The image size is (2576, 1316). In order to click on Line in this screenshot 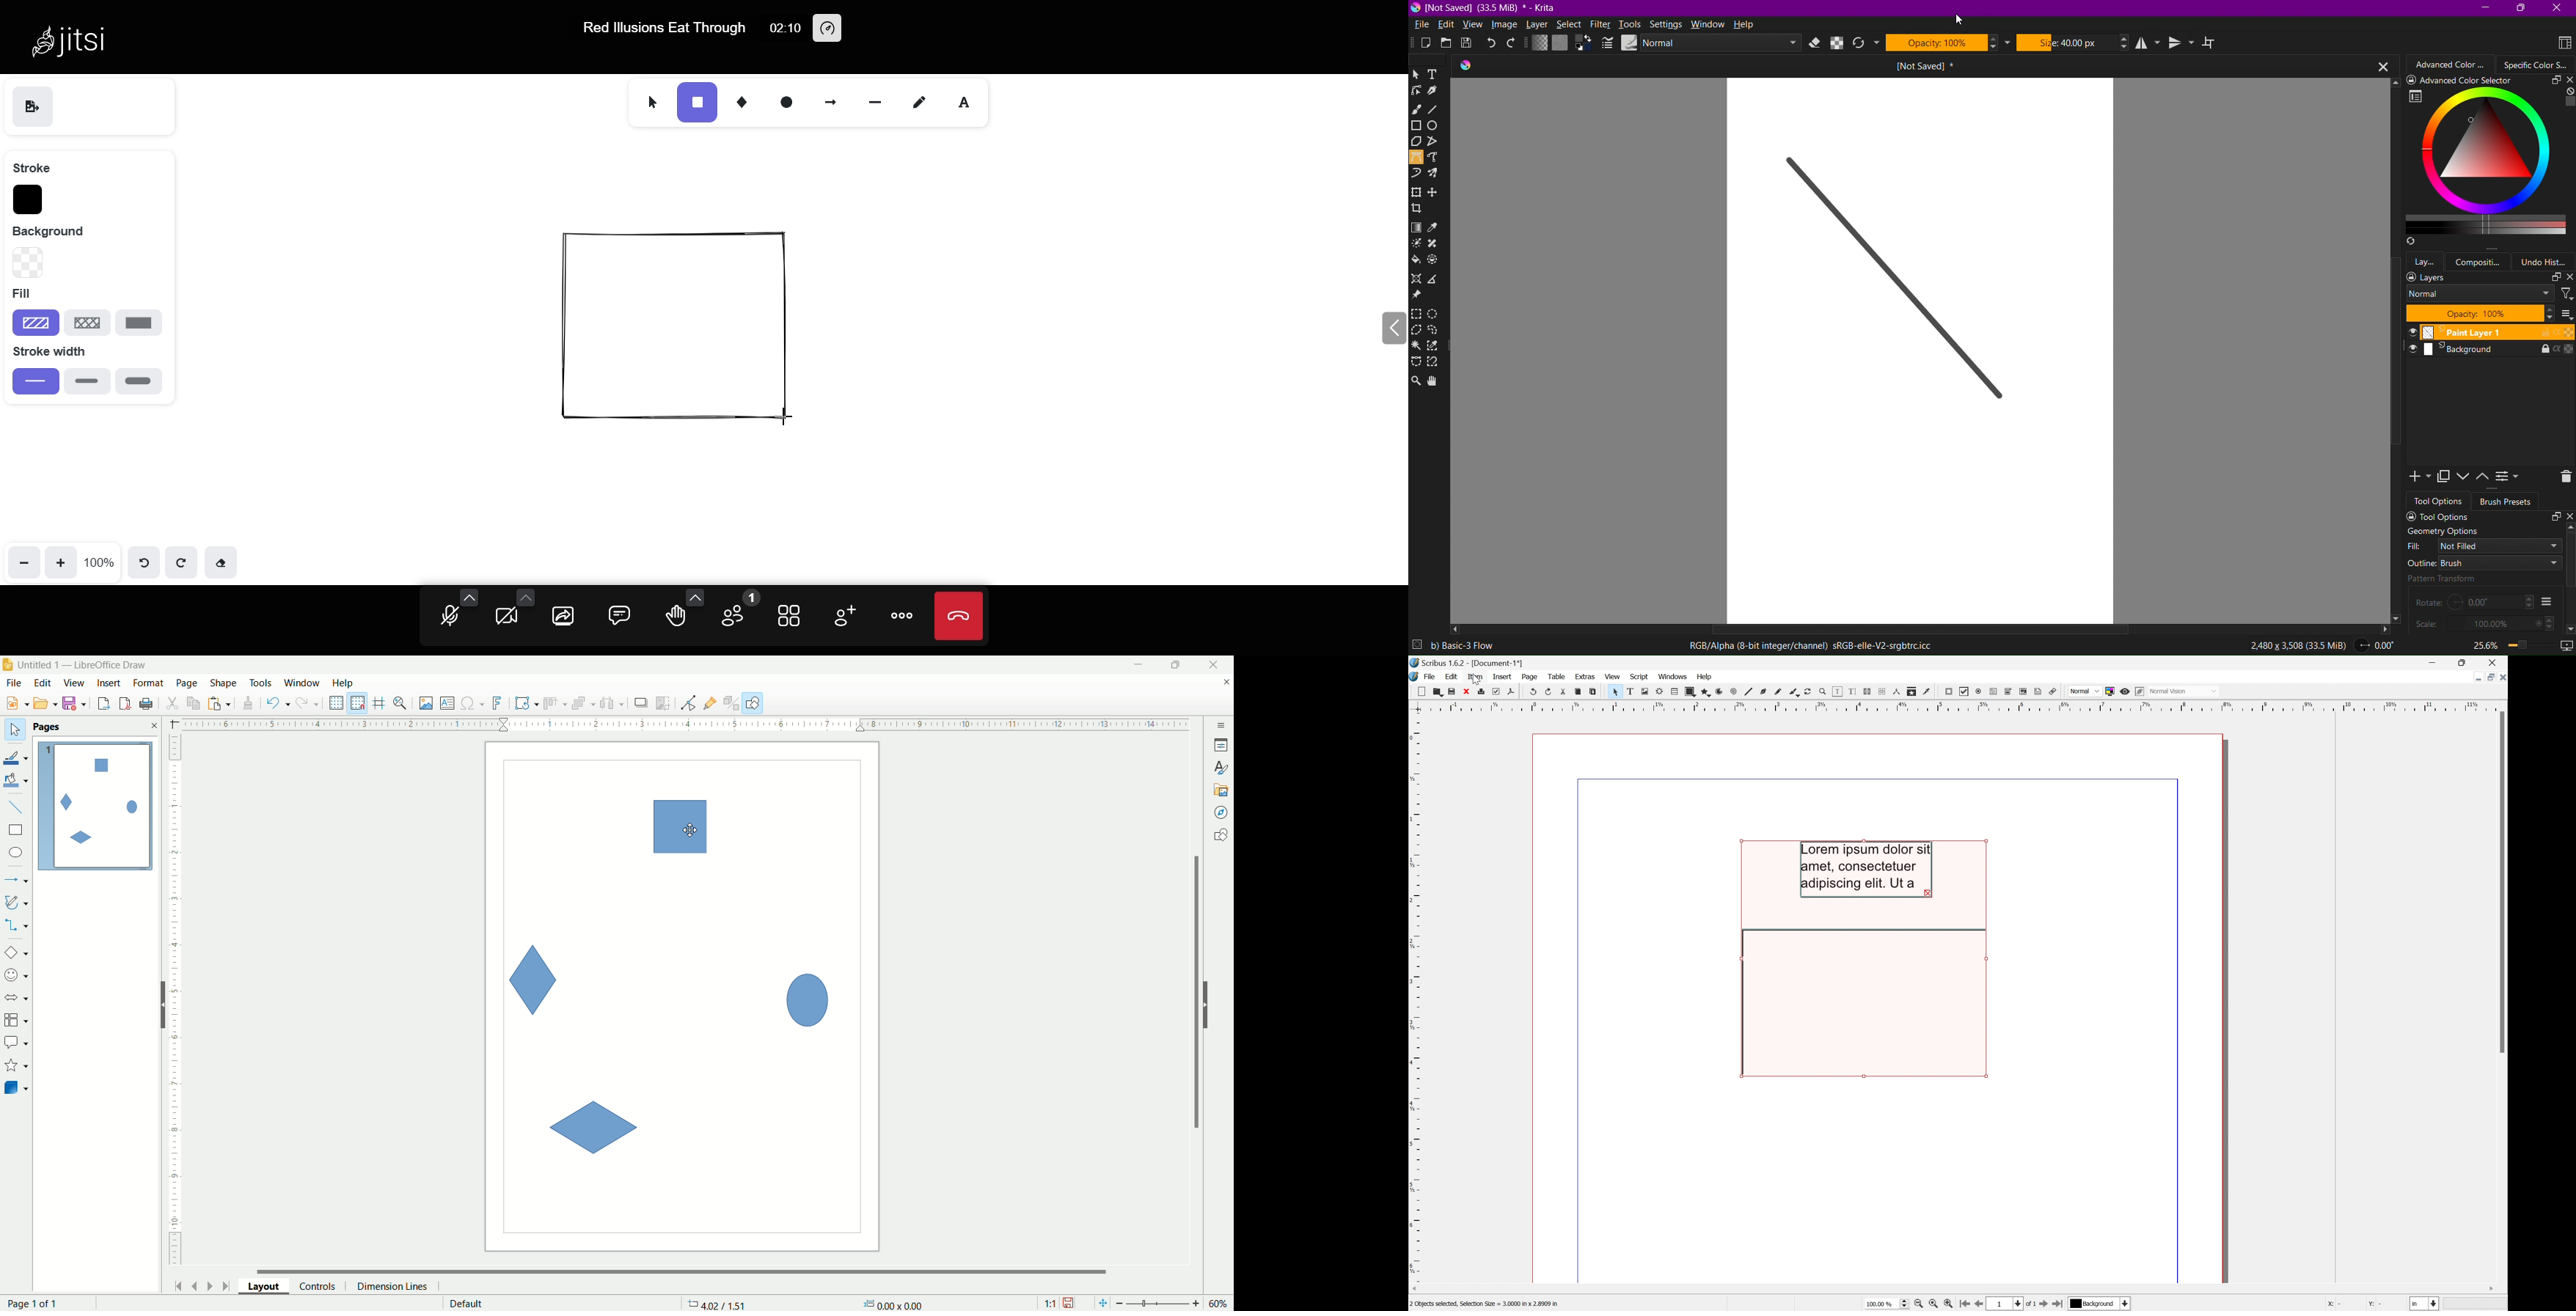, I will do `click(1747, 692)`.